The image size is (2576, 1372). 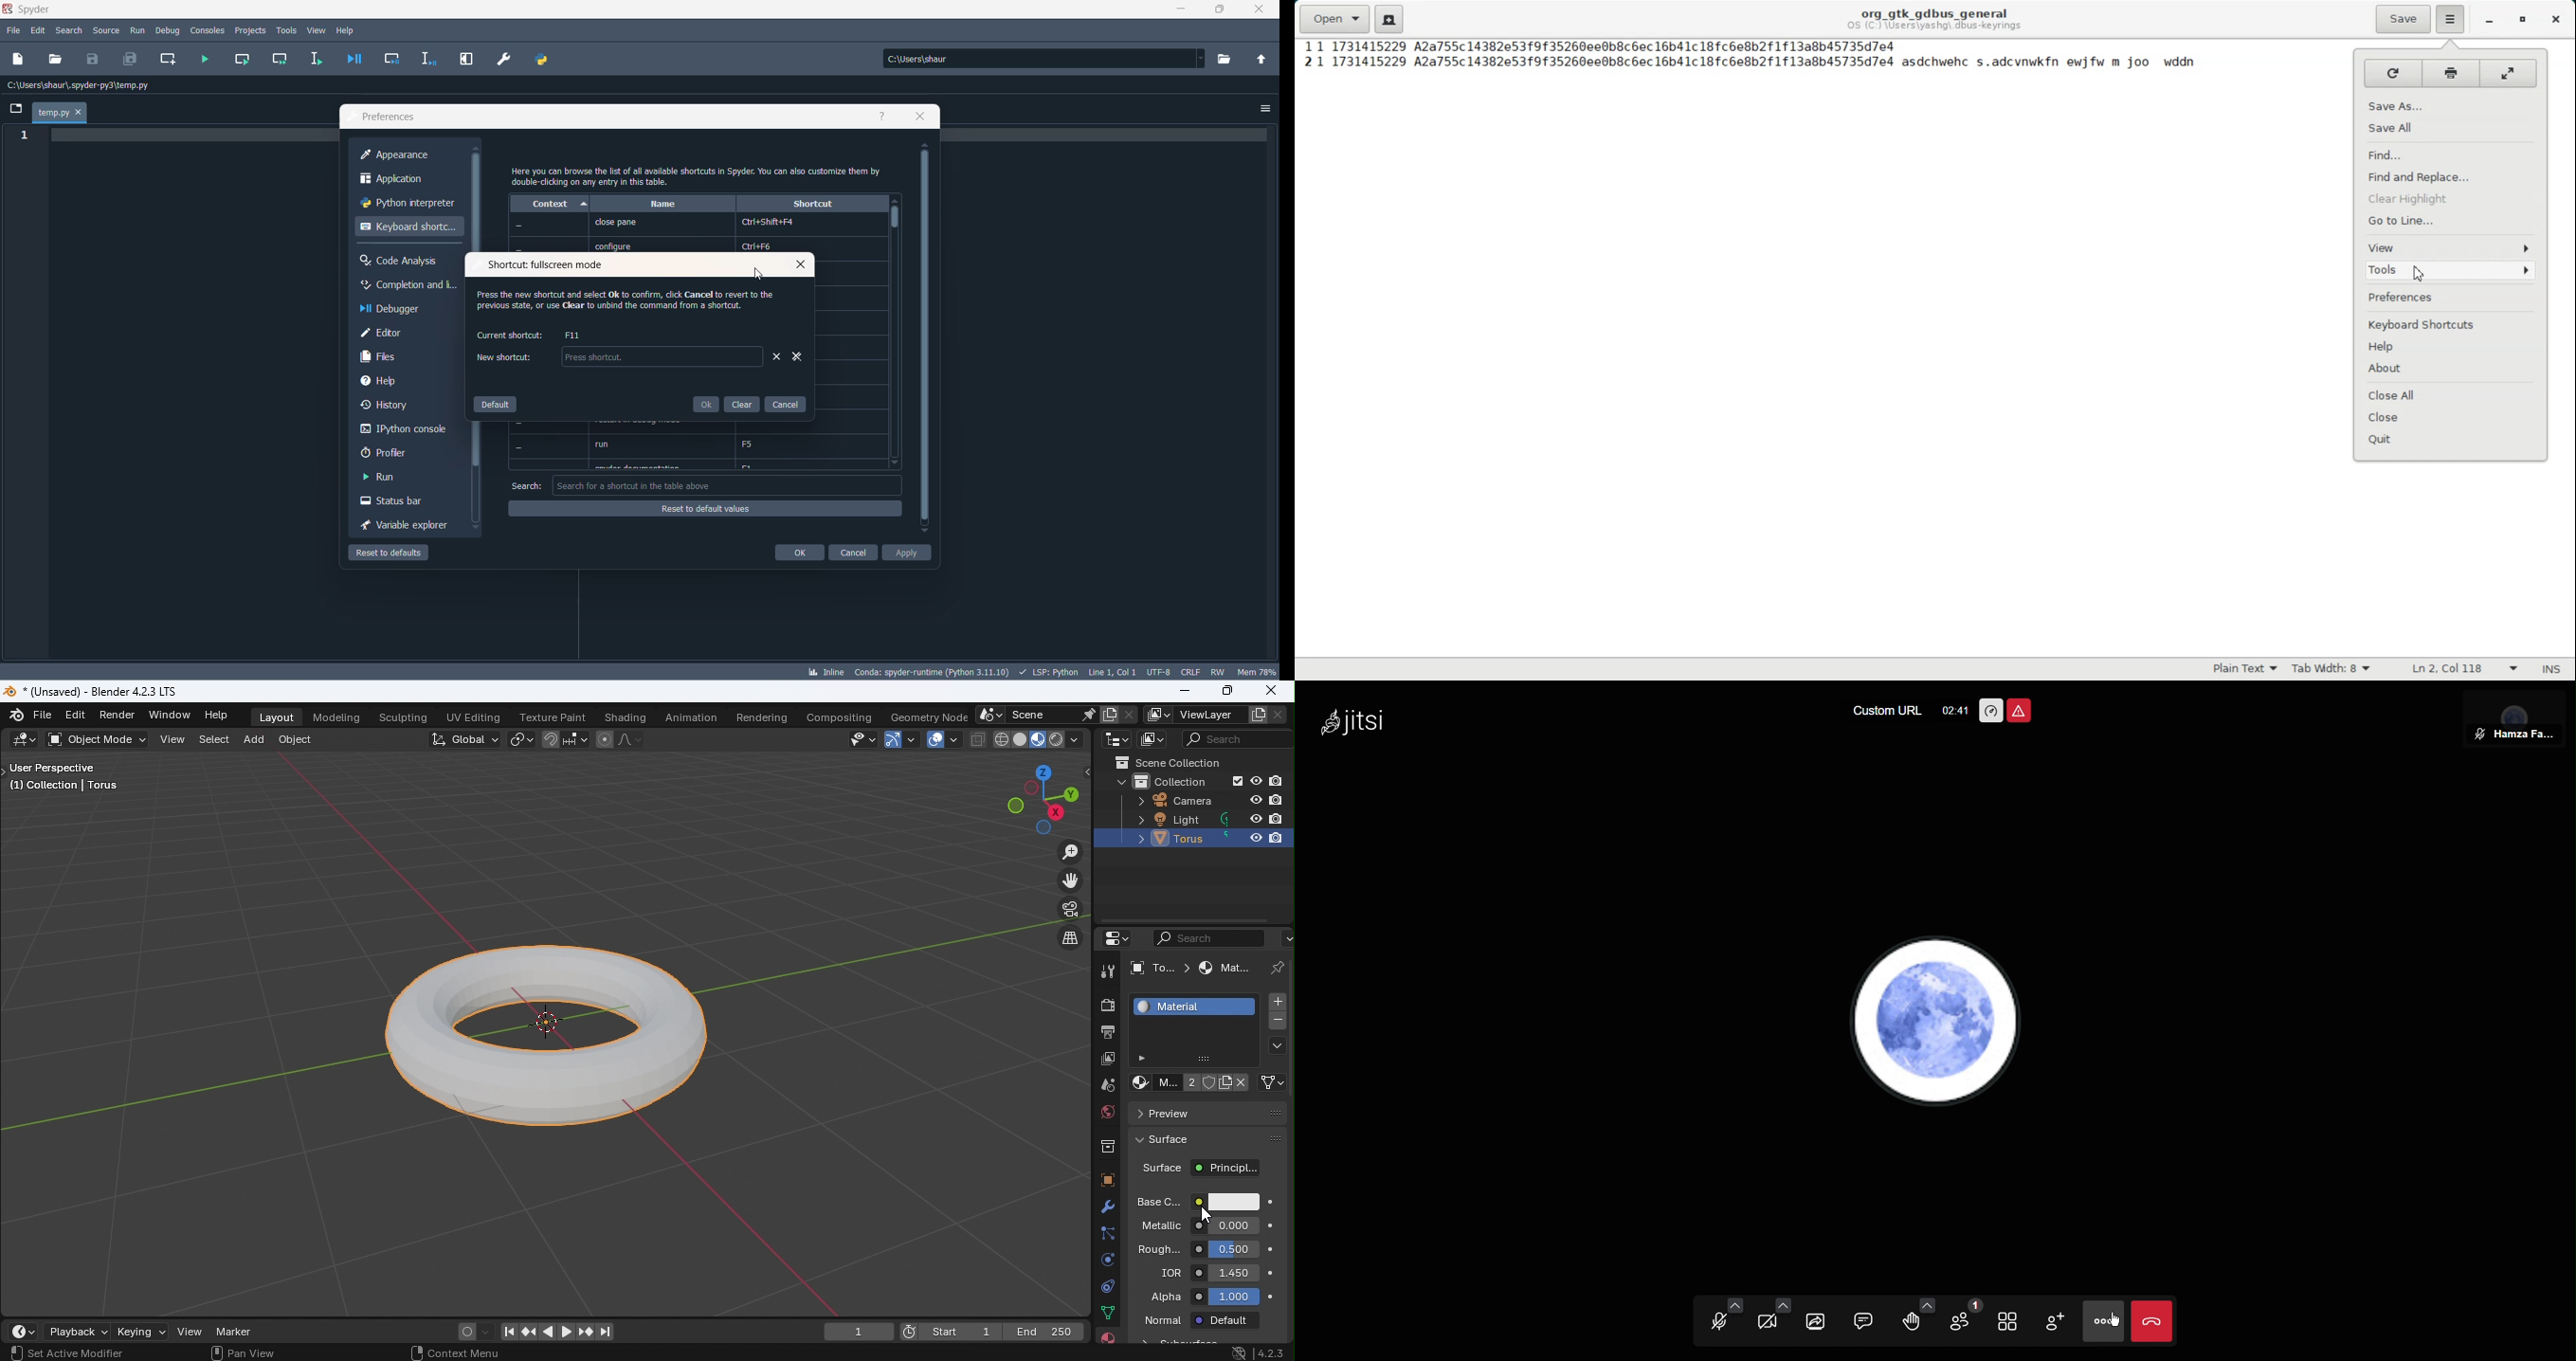 I want to click on Print, so click(x=2451, y=73).